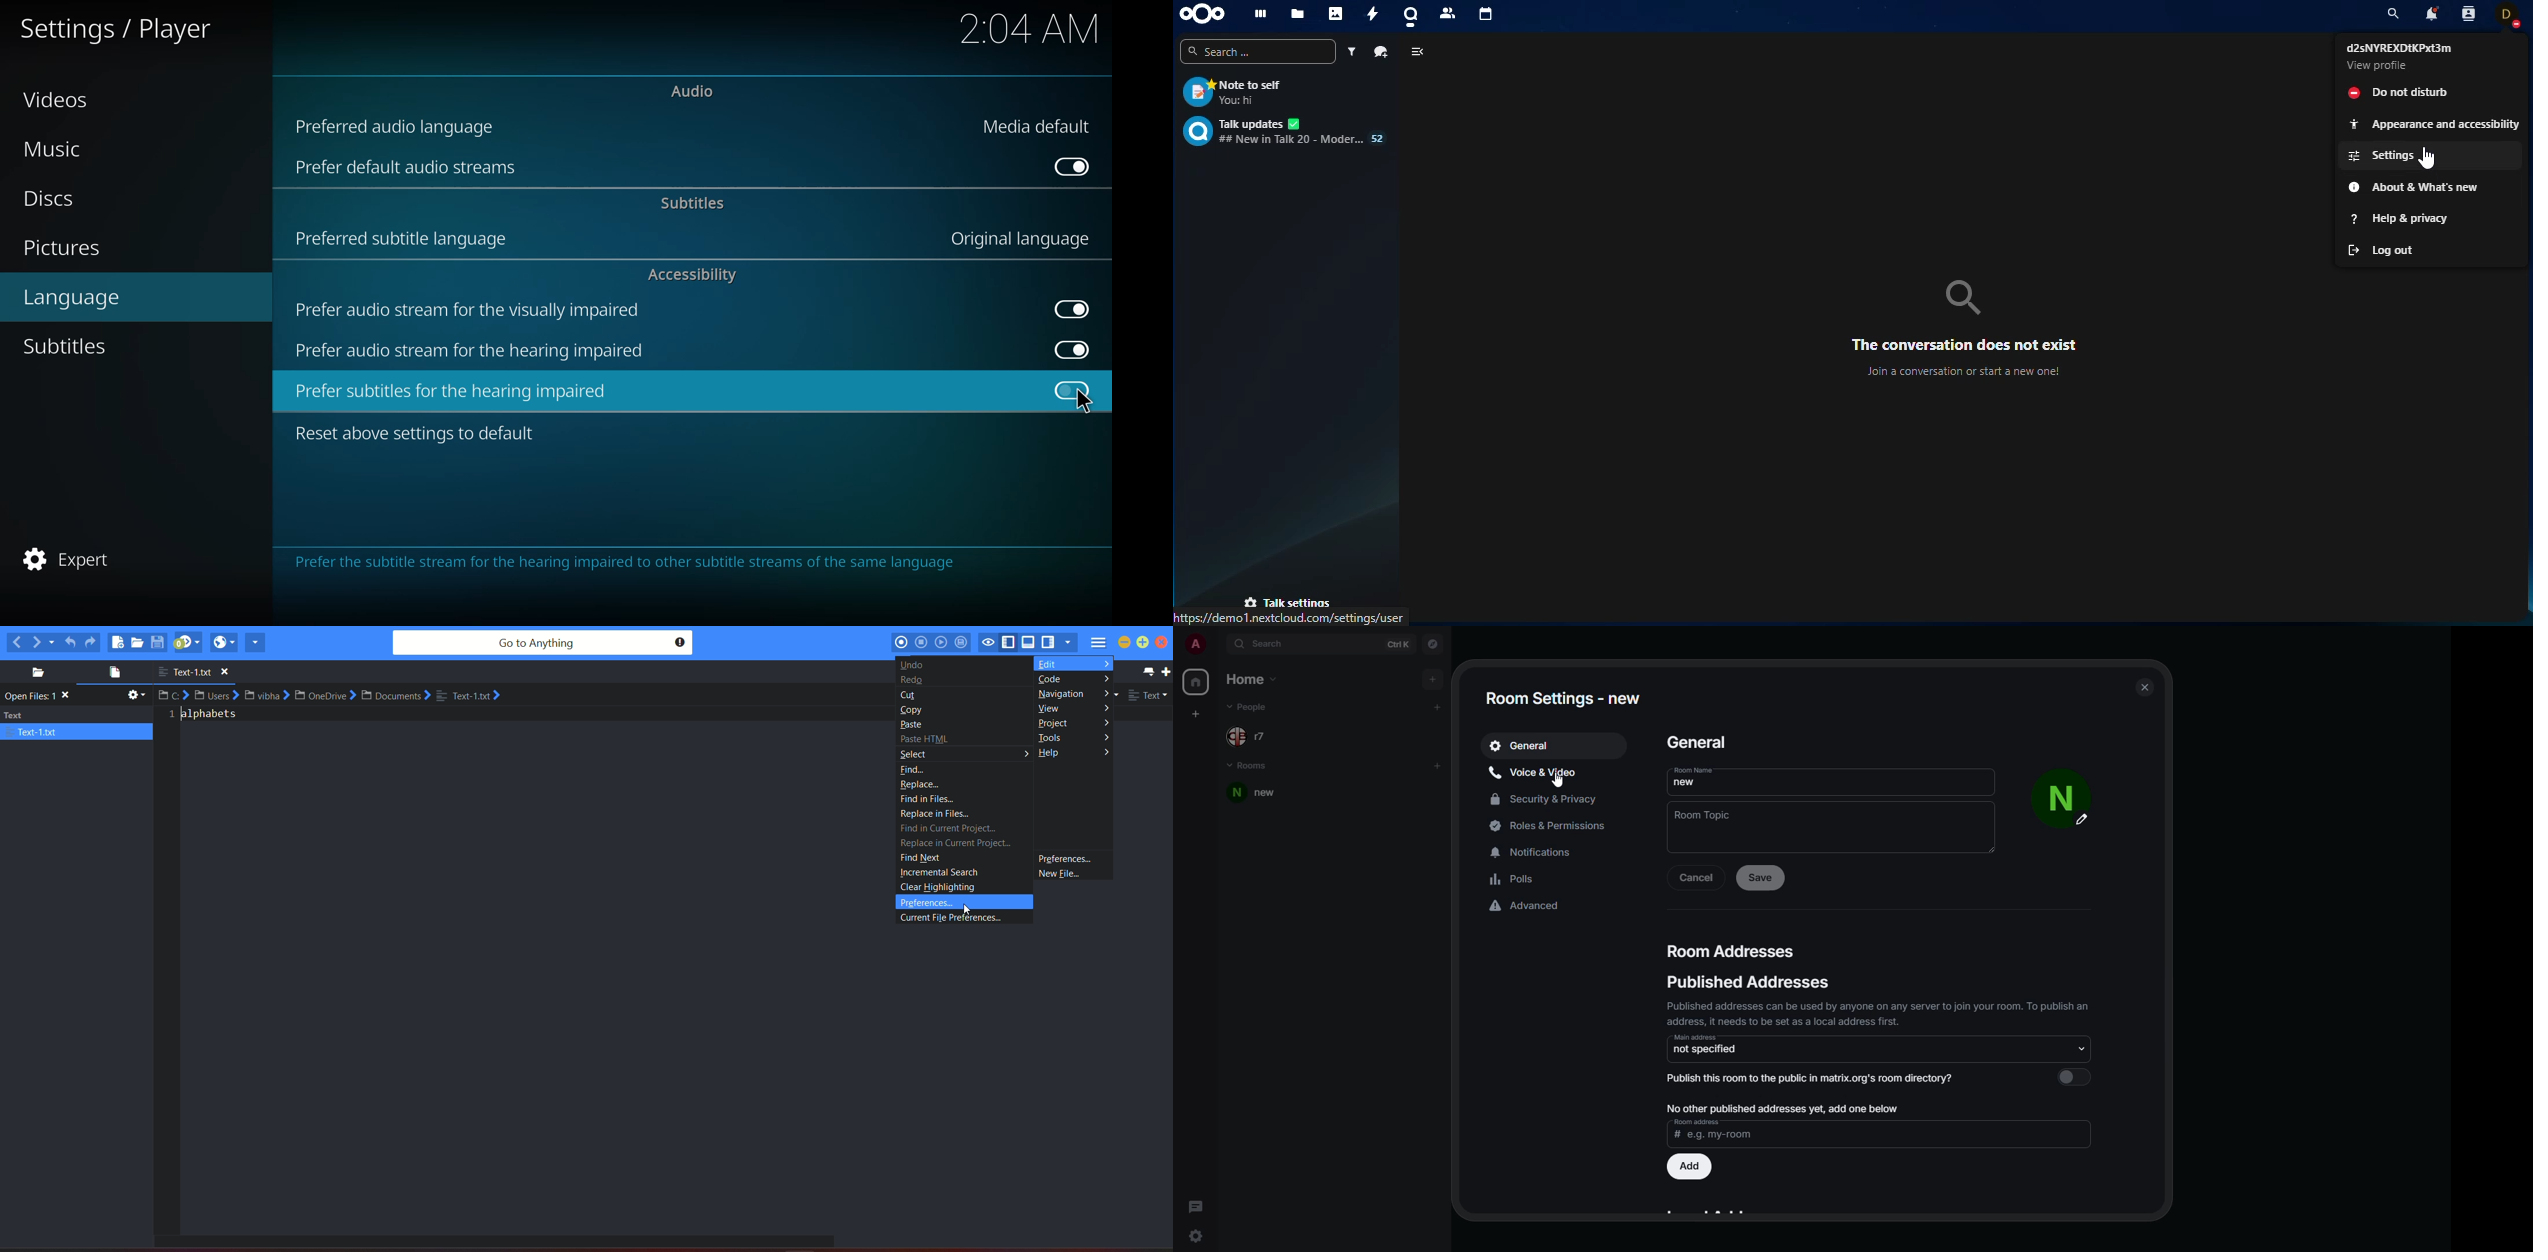 This screenshot has height=1260, width=2548. What do you see at coordinates (1335, 14) in the screenshot?
I see `photos` at bounding box center [1335, 14].